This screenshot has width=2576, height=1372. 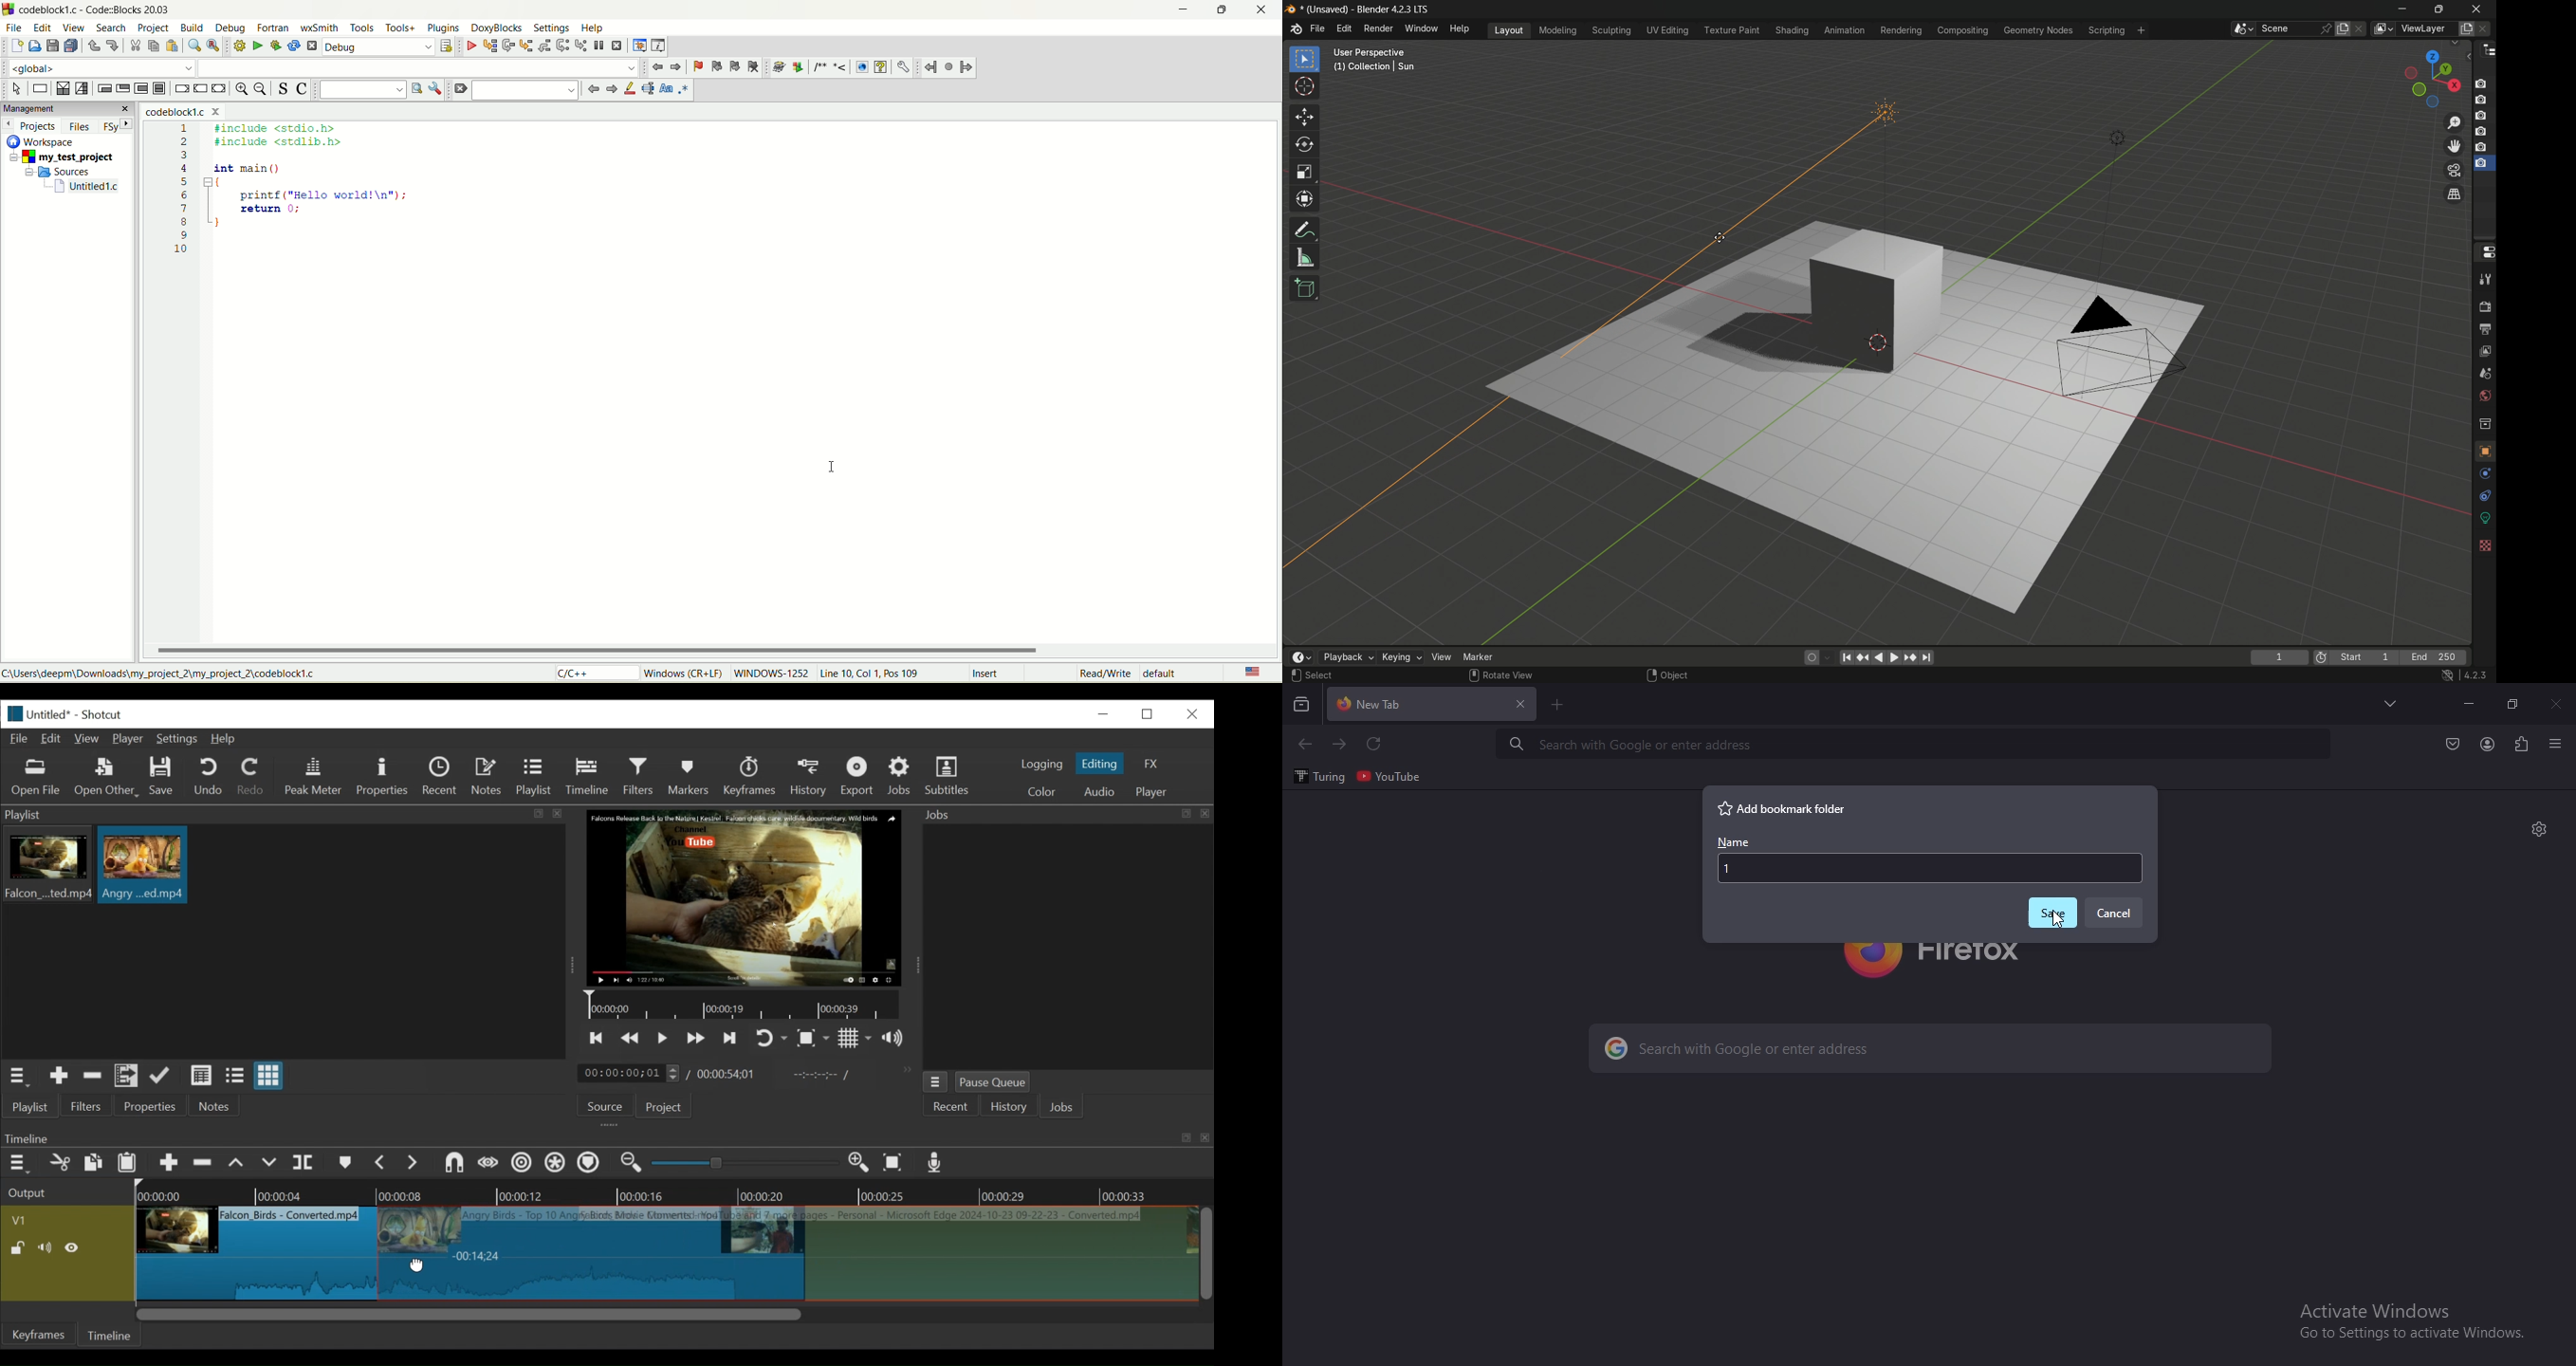 What do you see at coordinates (591, 774) in the screenshot?
I see `Timeline` at bounding box center [591, 774].